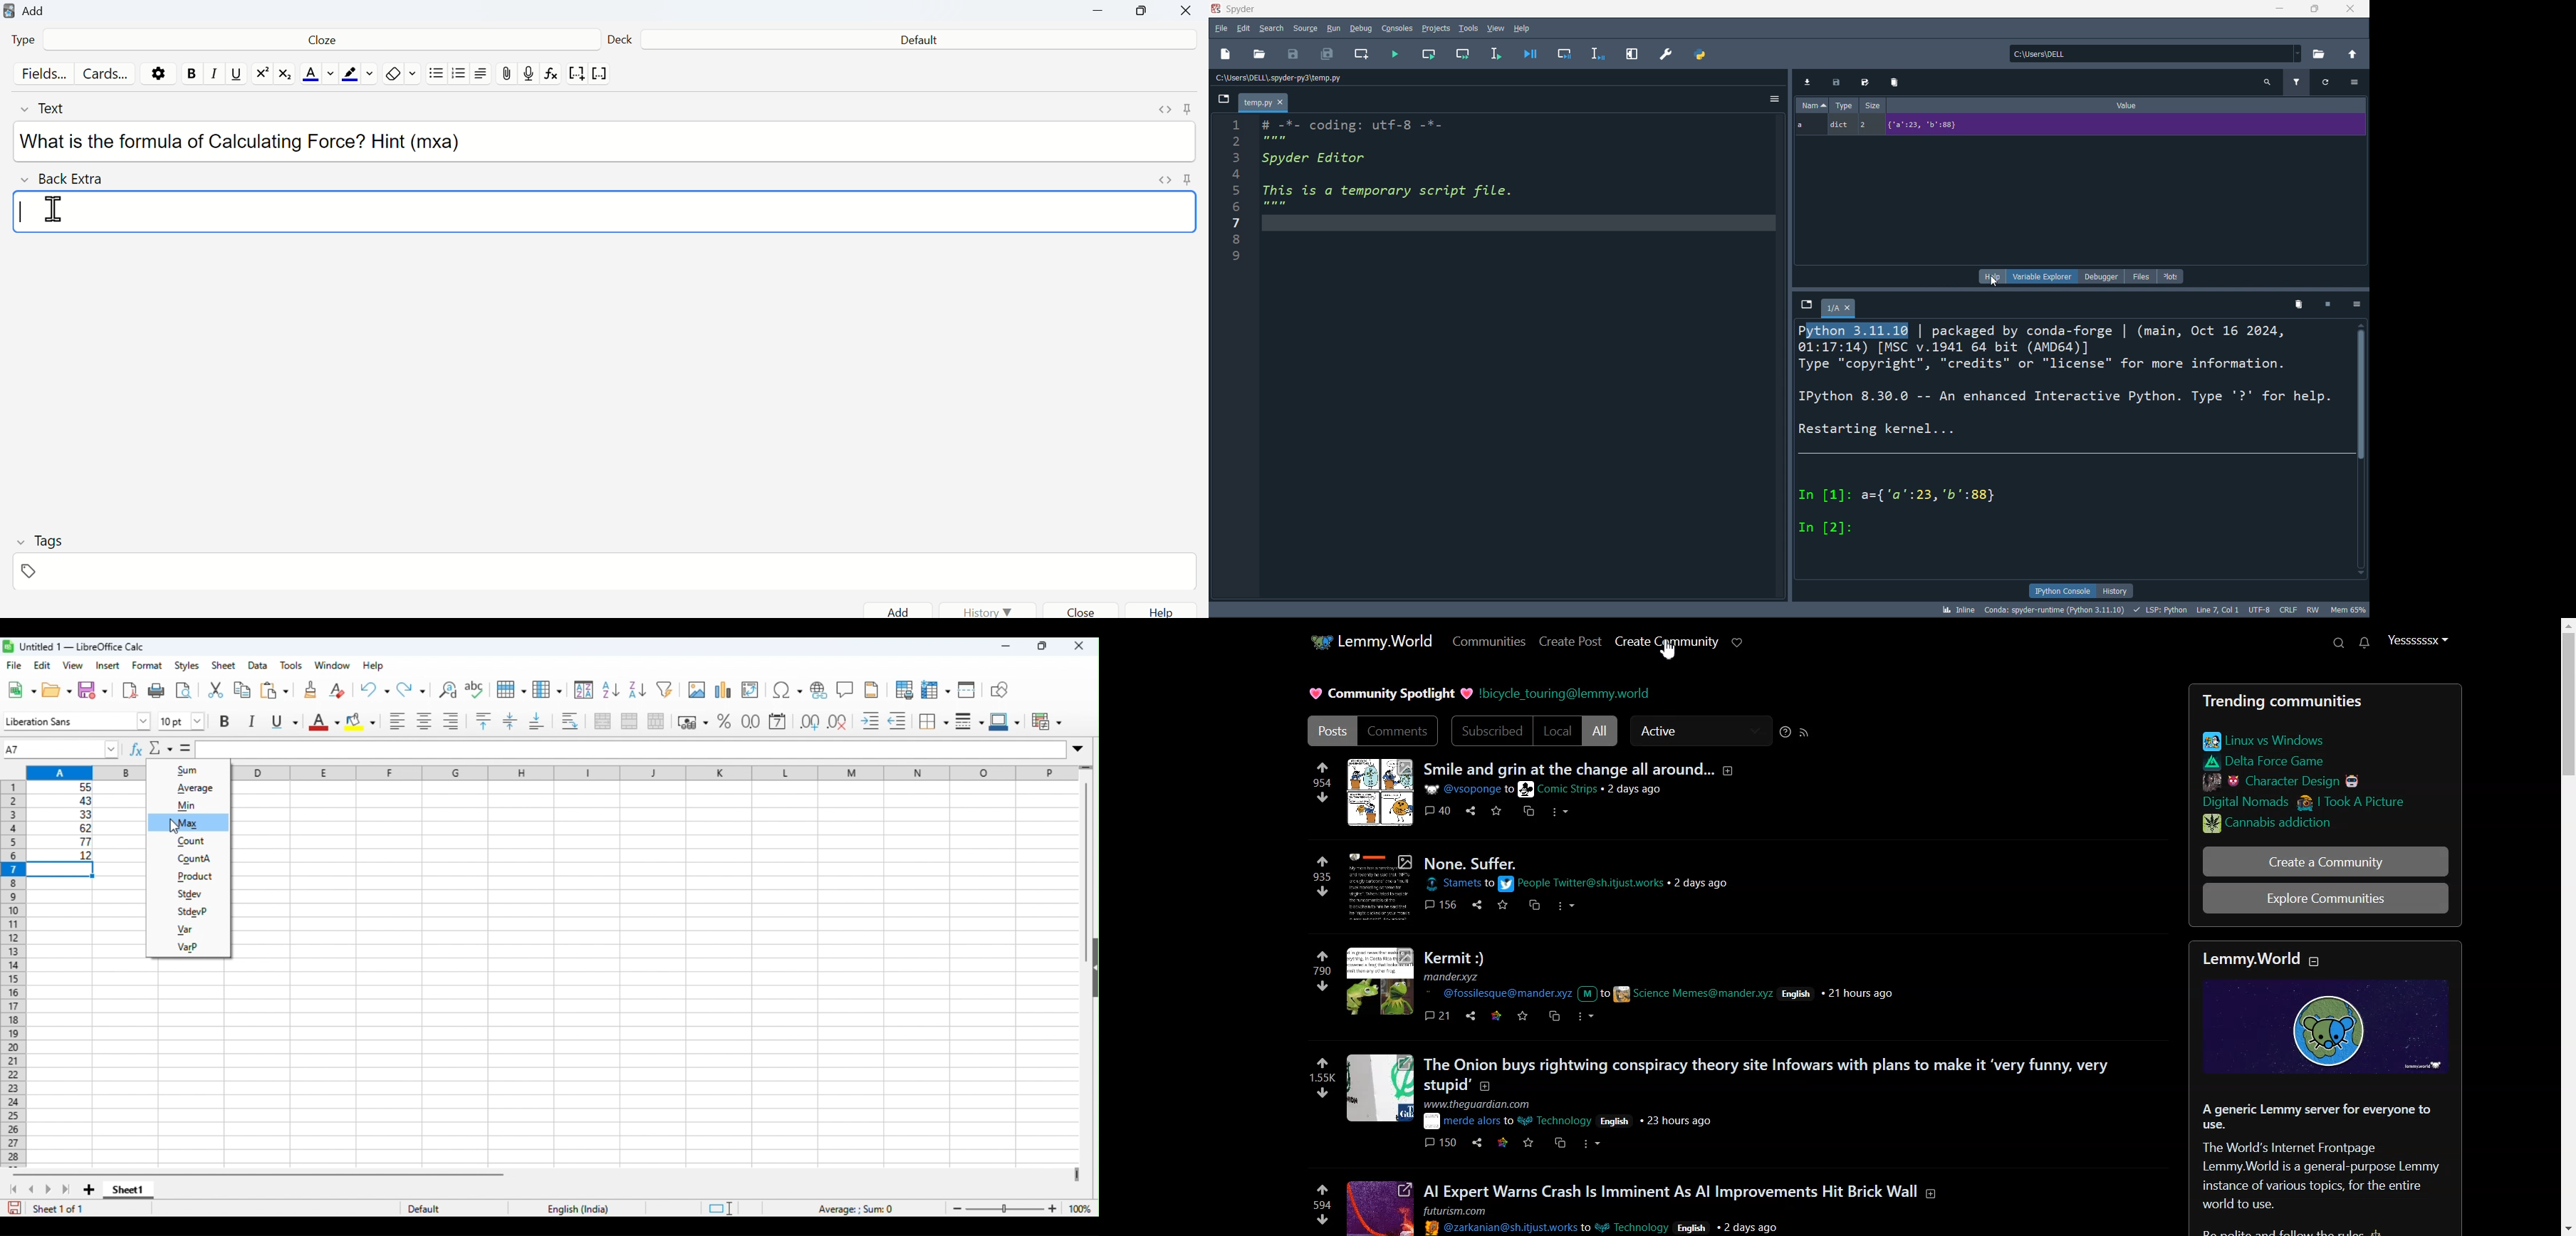  Describe the element at coordinates (223, 665) in the screenshot. I see `sheet` at that location.